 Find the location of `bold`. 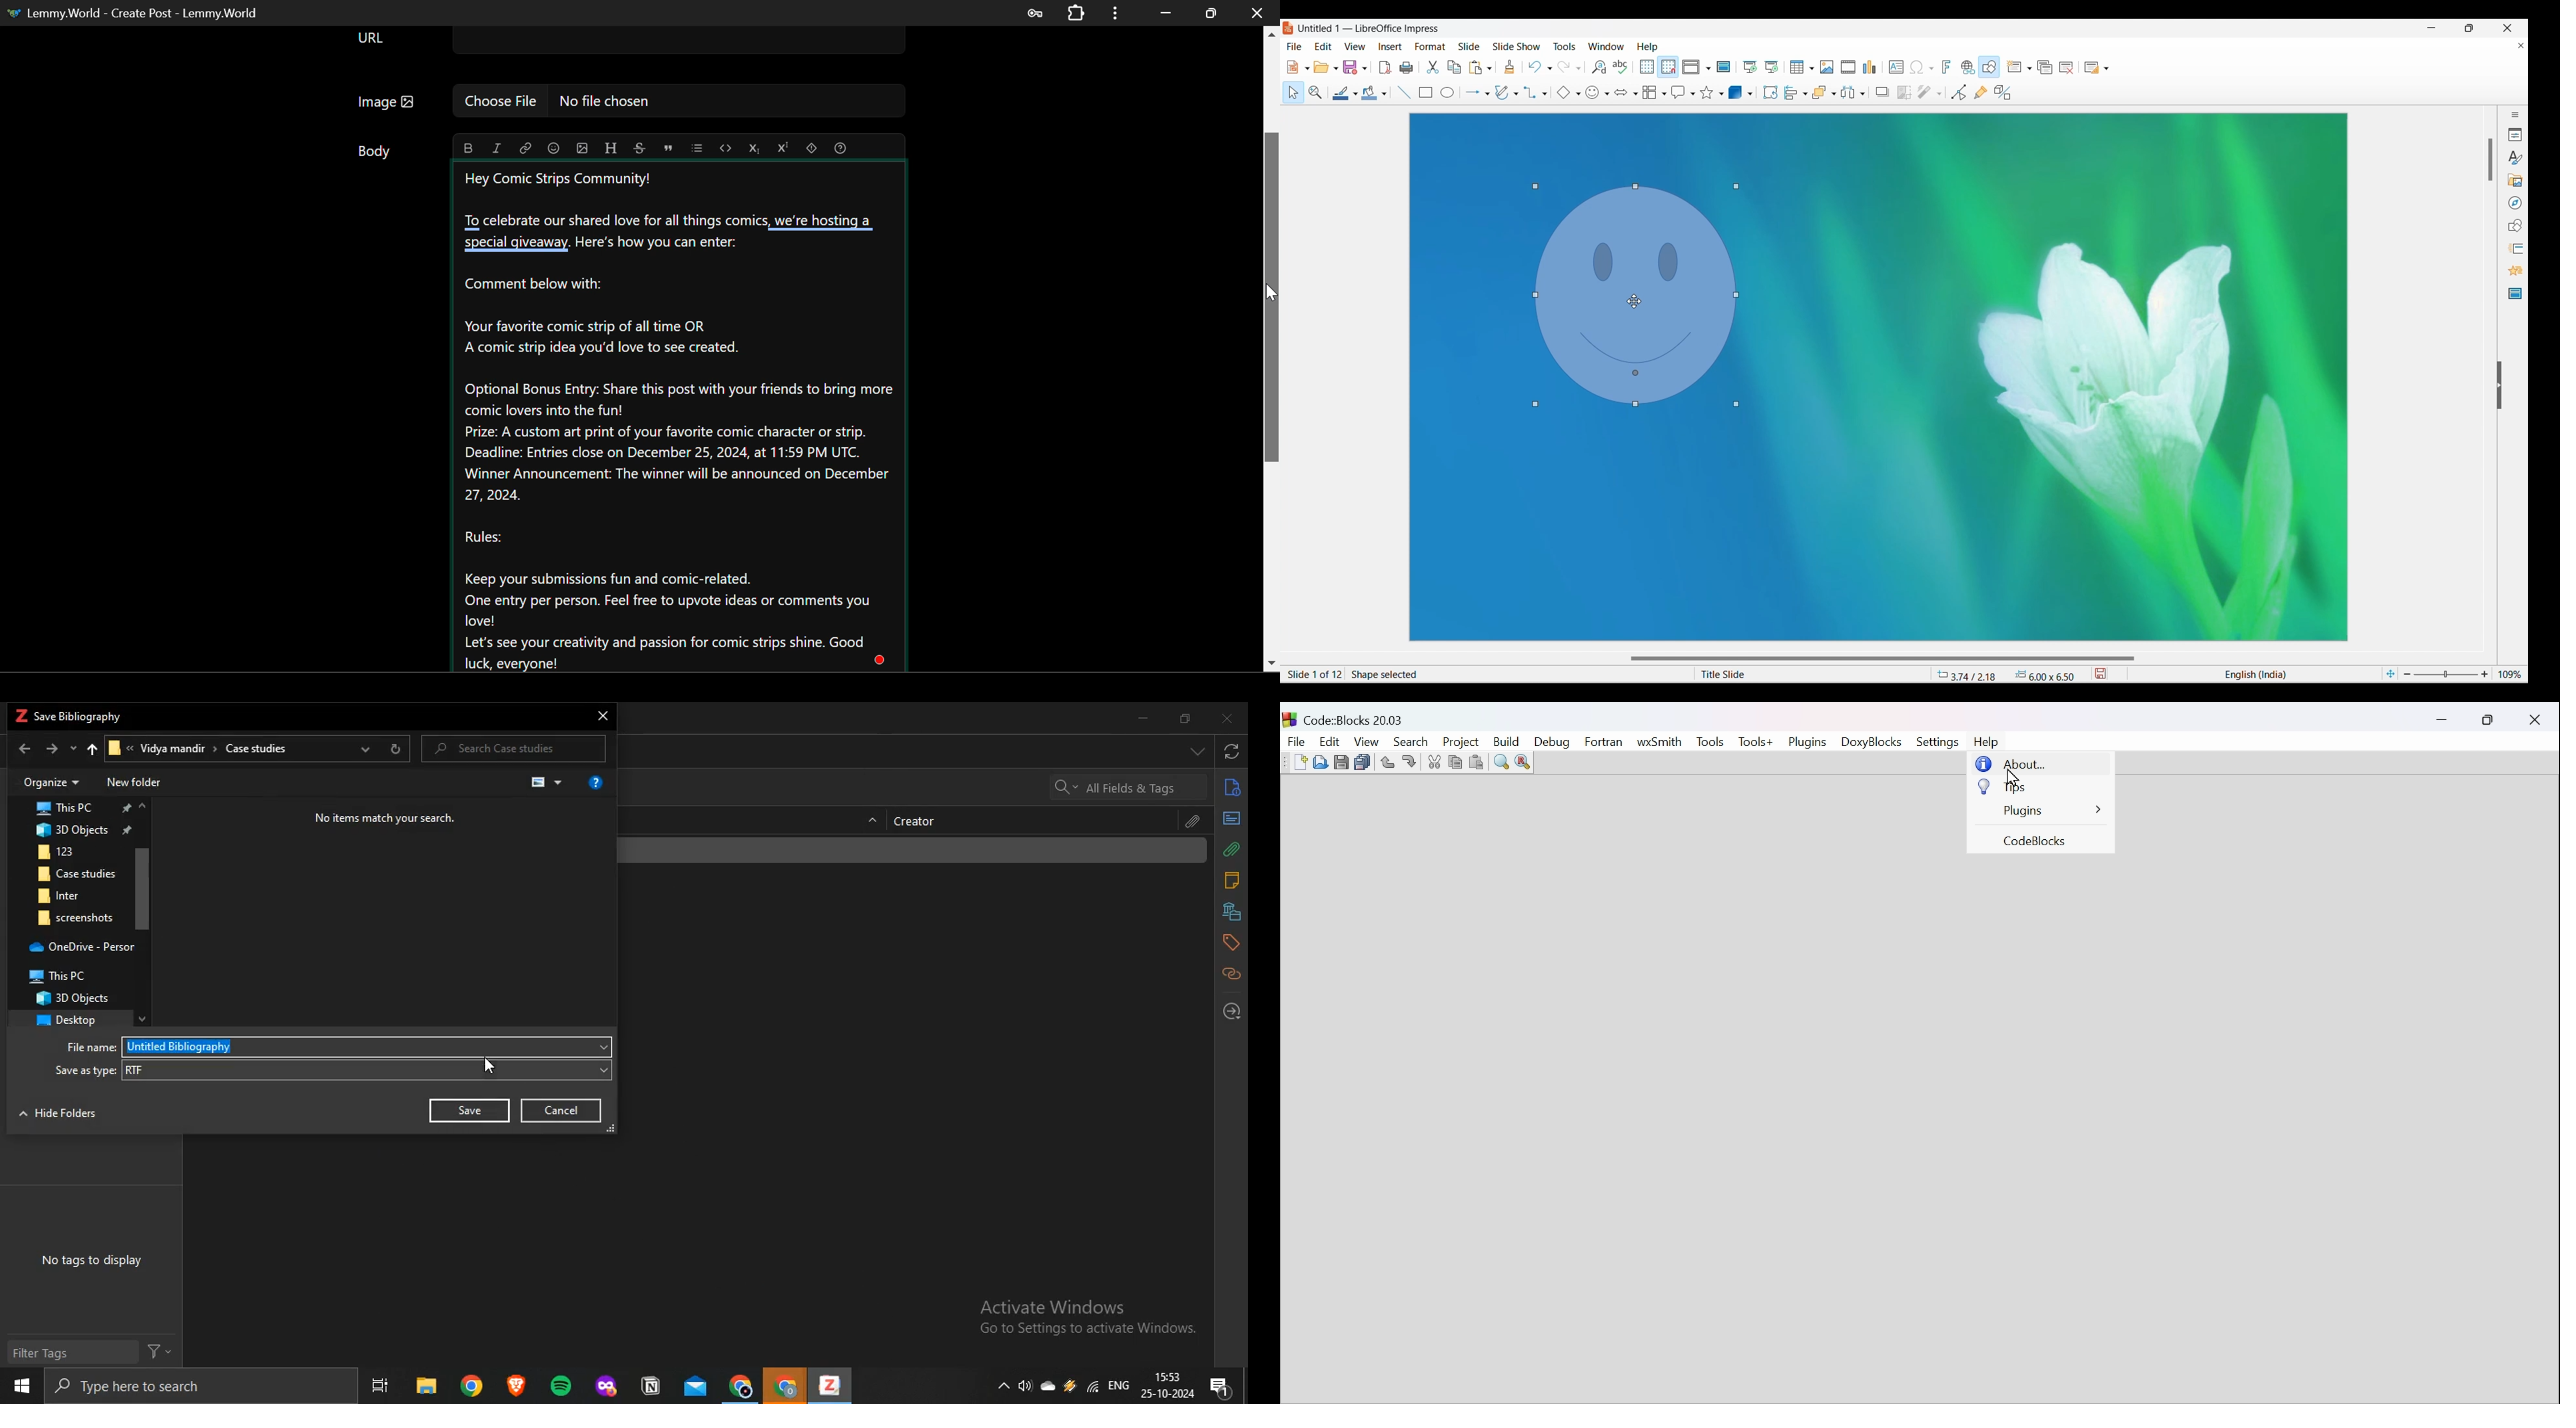

bold is located at coordinates (469, 148).